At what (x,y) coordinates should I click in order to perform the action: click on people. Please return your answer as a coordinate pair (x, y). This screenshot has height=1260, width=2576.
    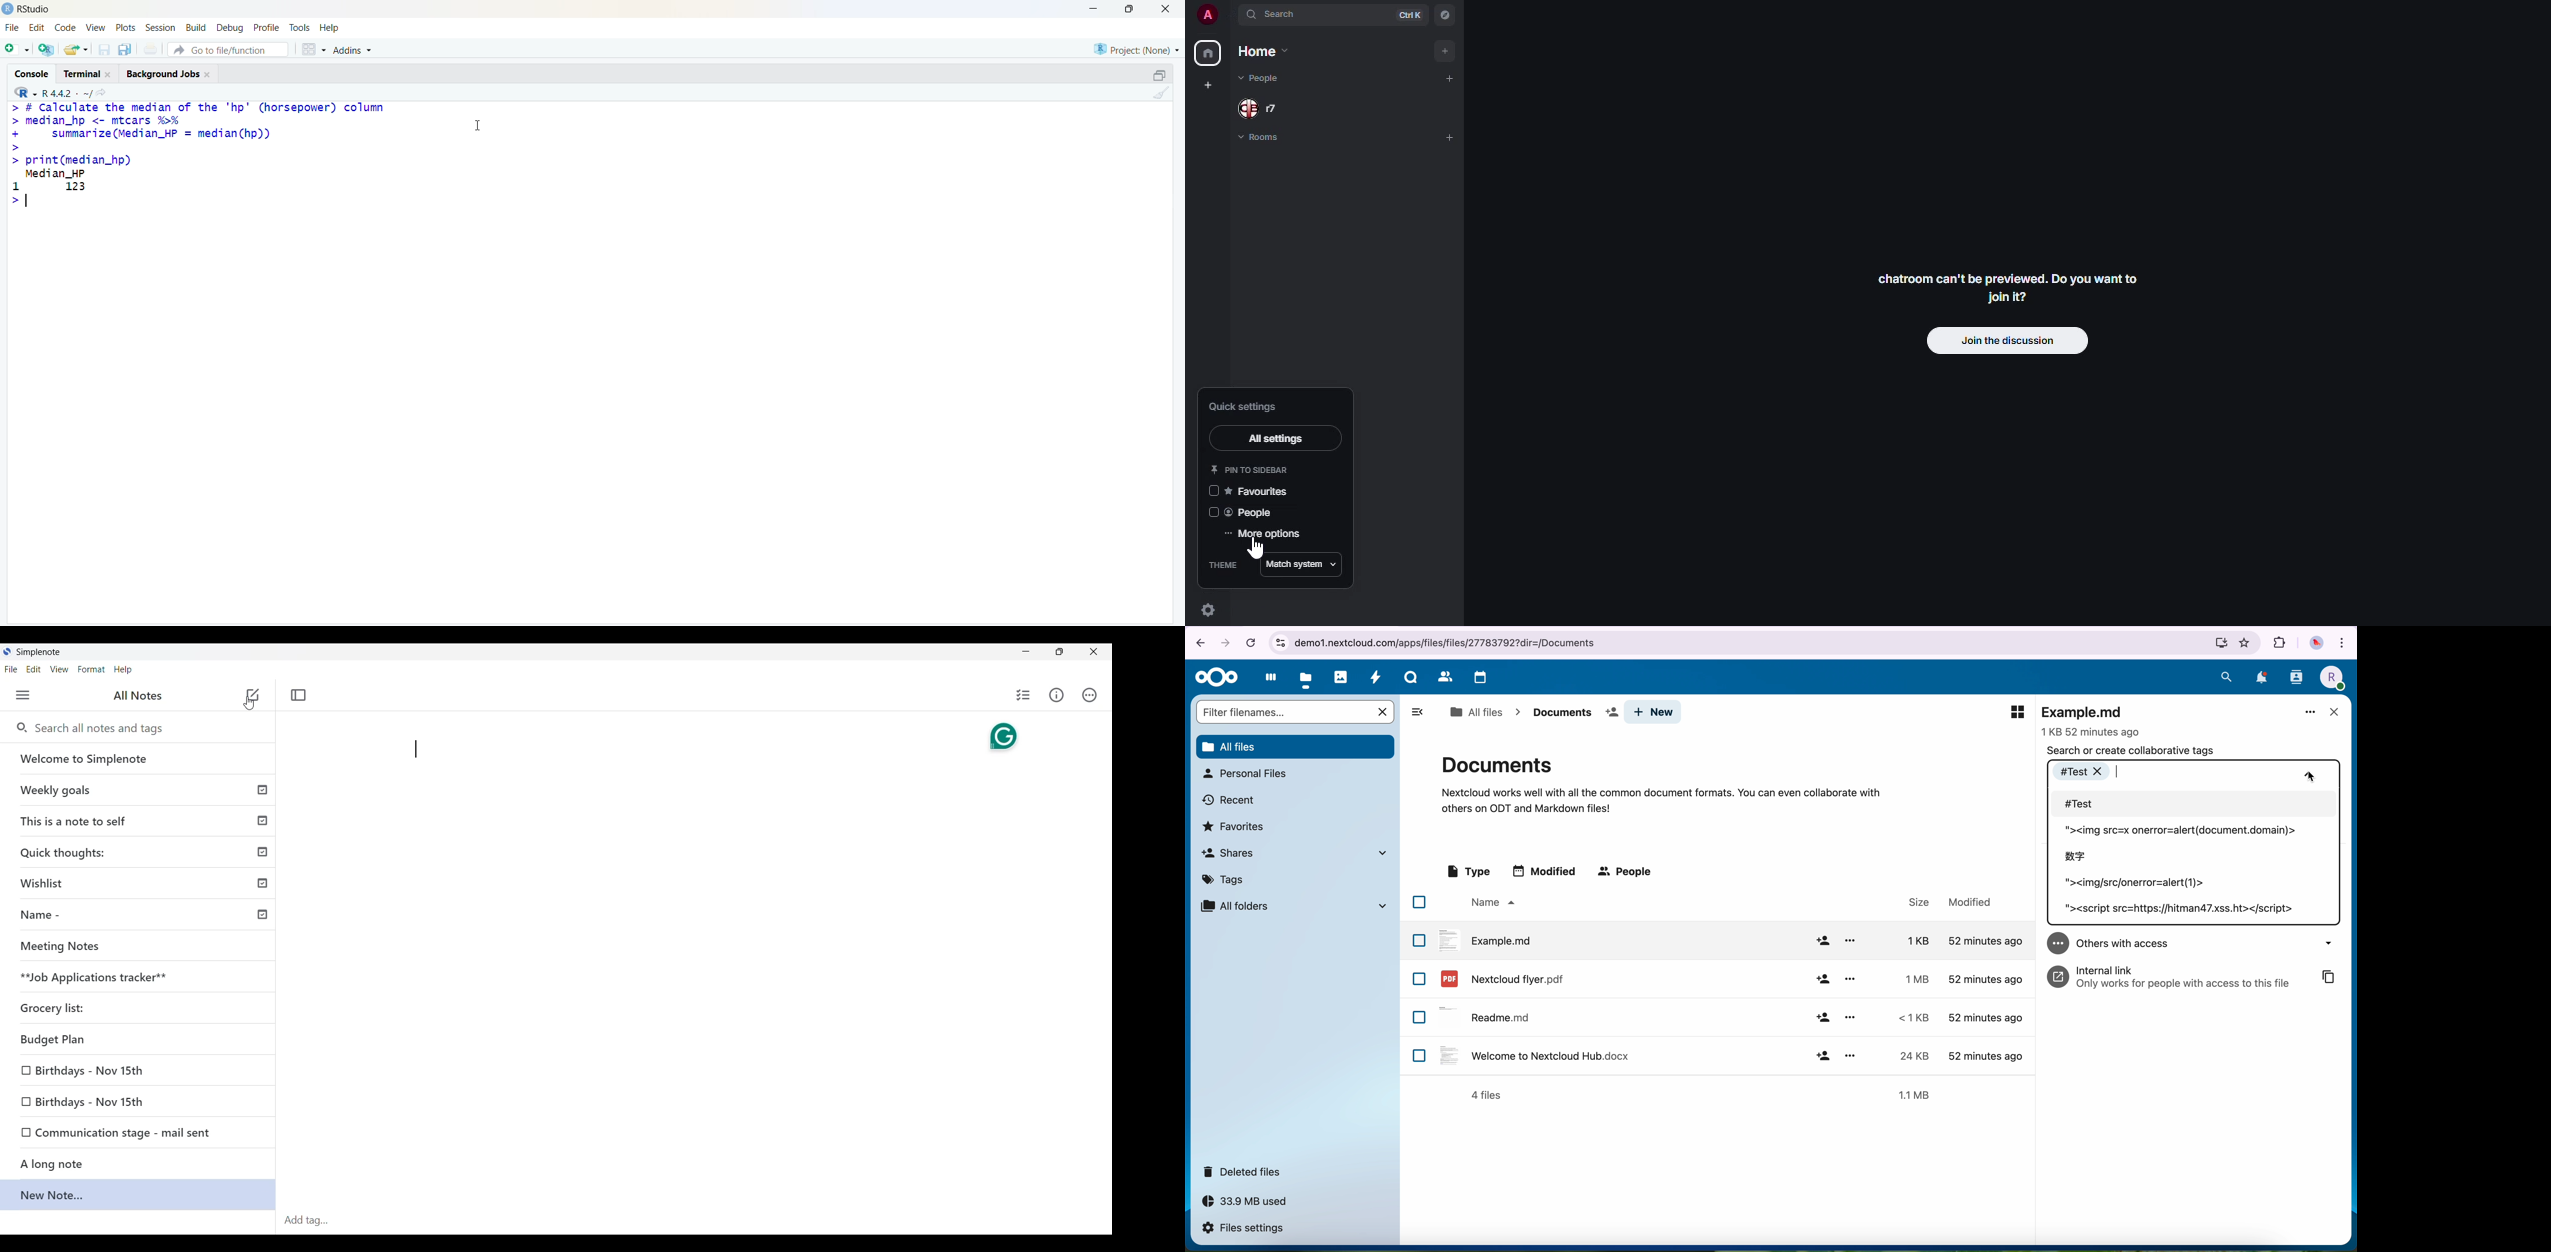
    Looking at the image, I should click on (1259, 107).